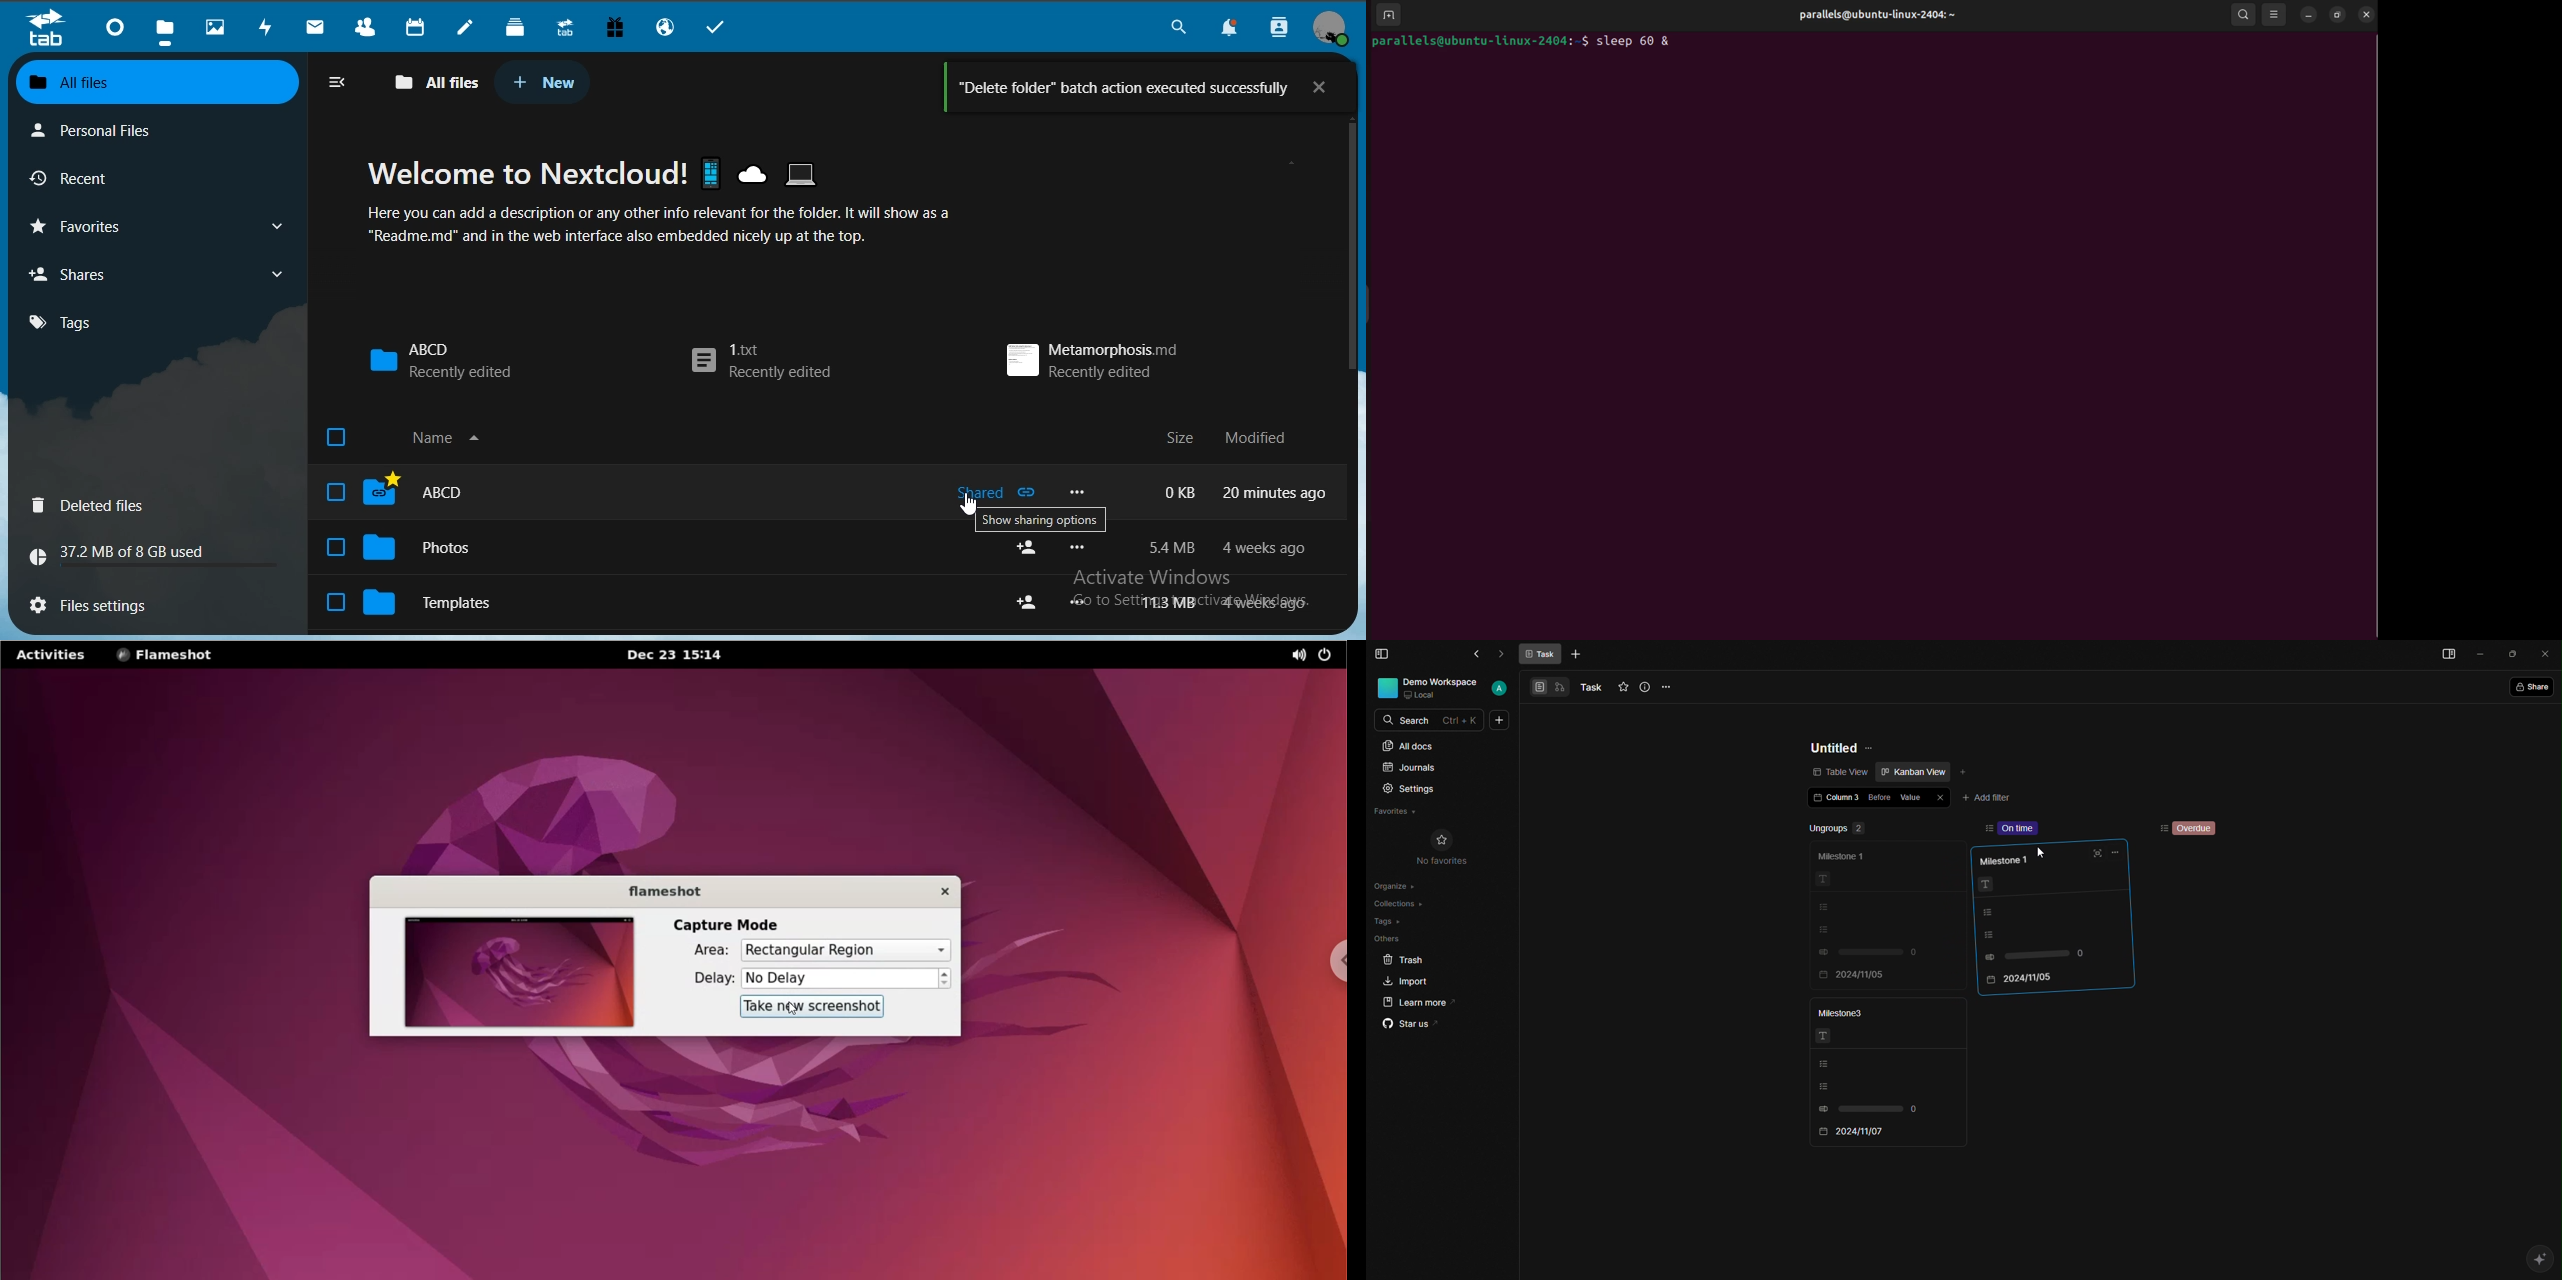  I want to click on 2024/11/05, so click(2020, 981).